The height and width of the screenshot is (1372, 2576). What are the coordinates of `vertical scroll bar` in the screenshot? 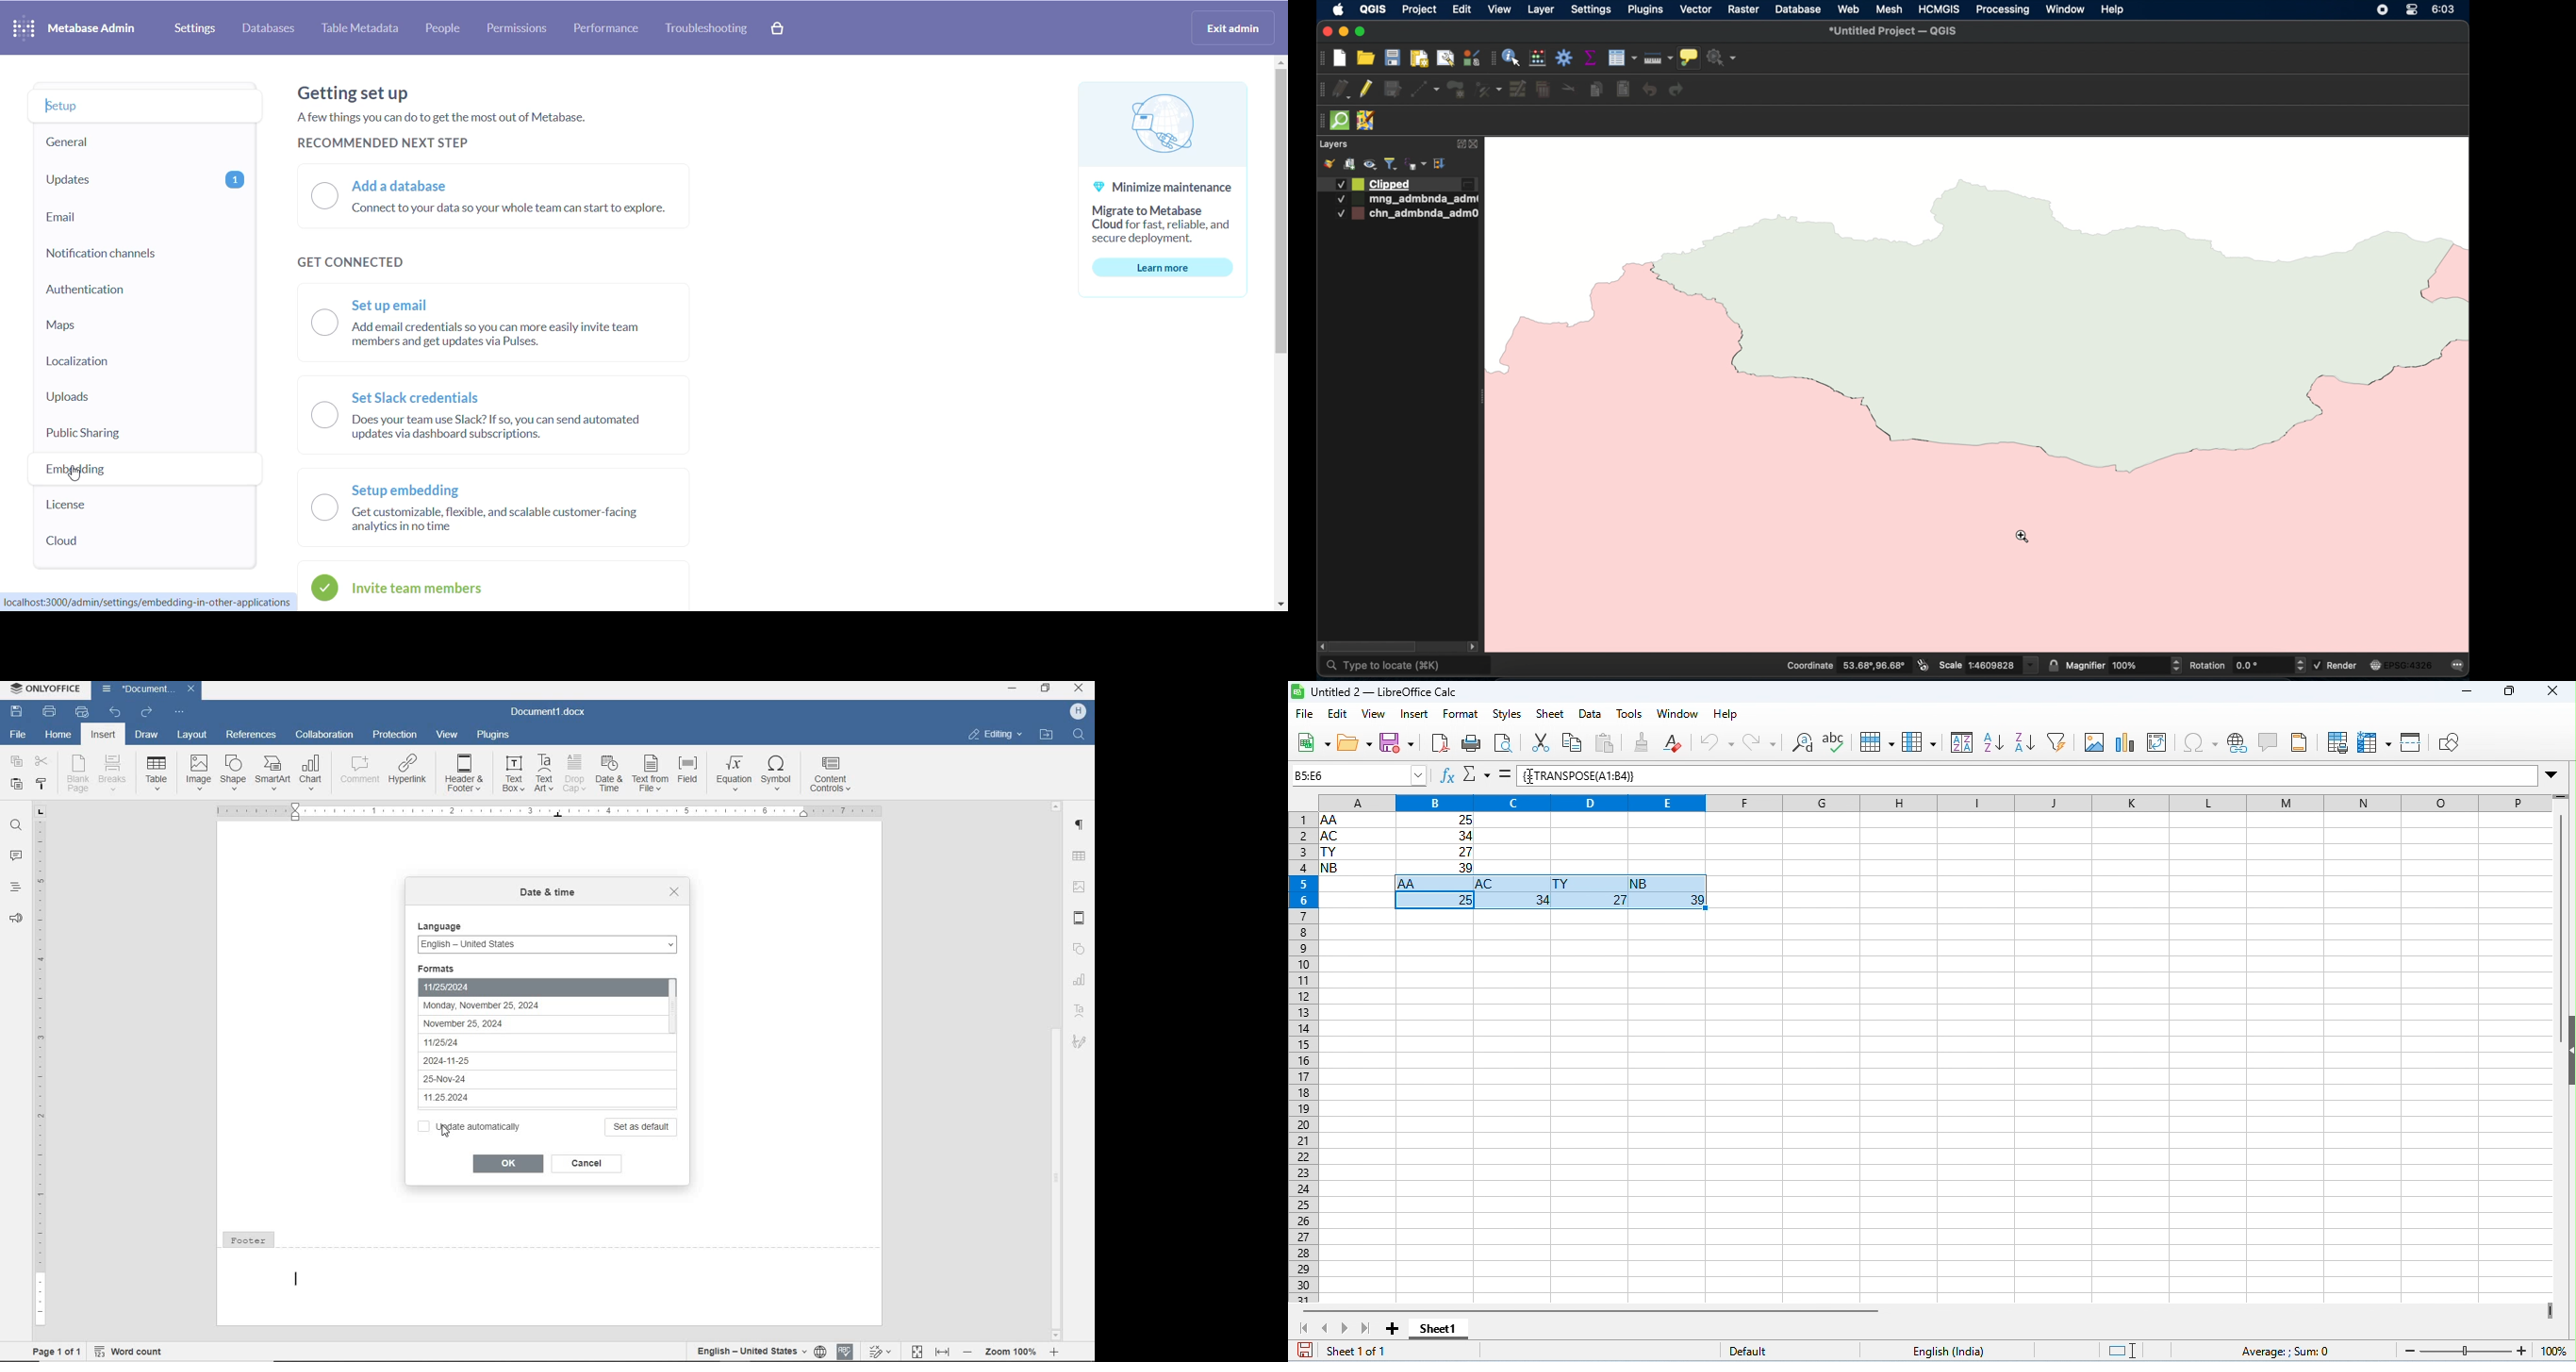 It's located at (2563, 907).